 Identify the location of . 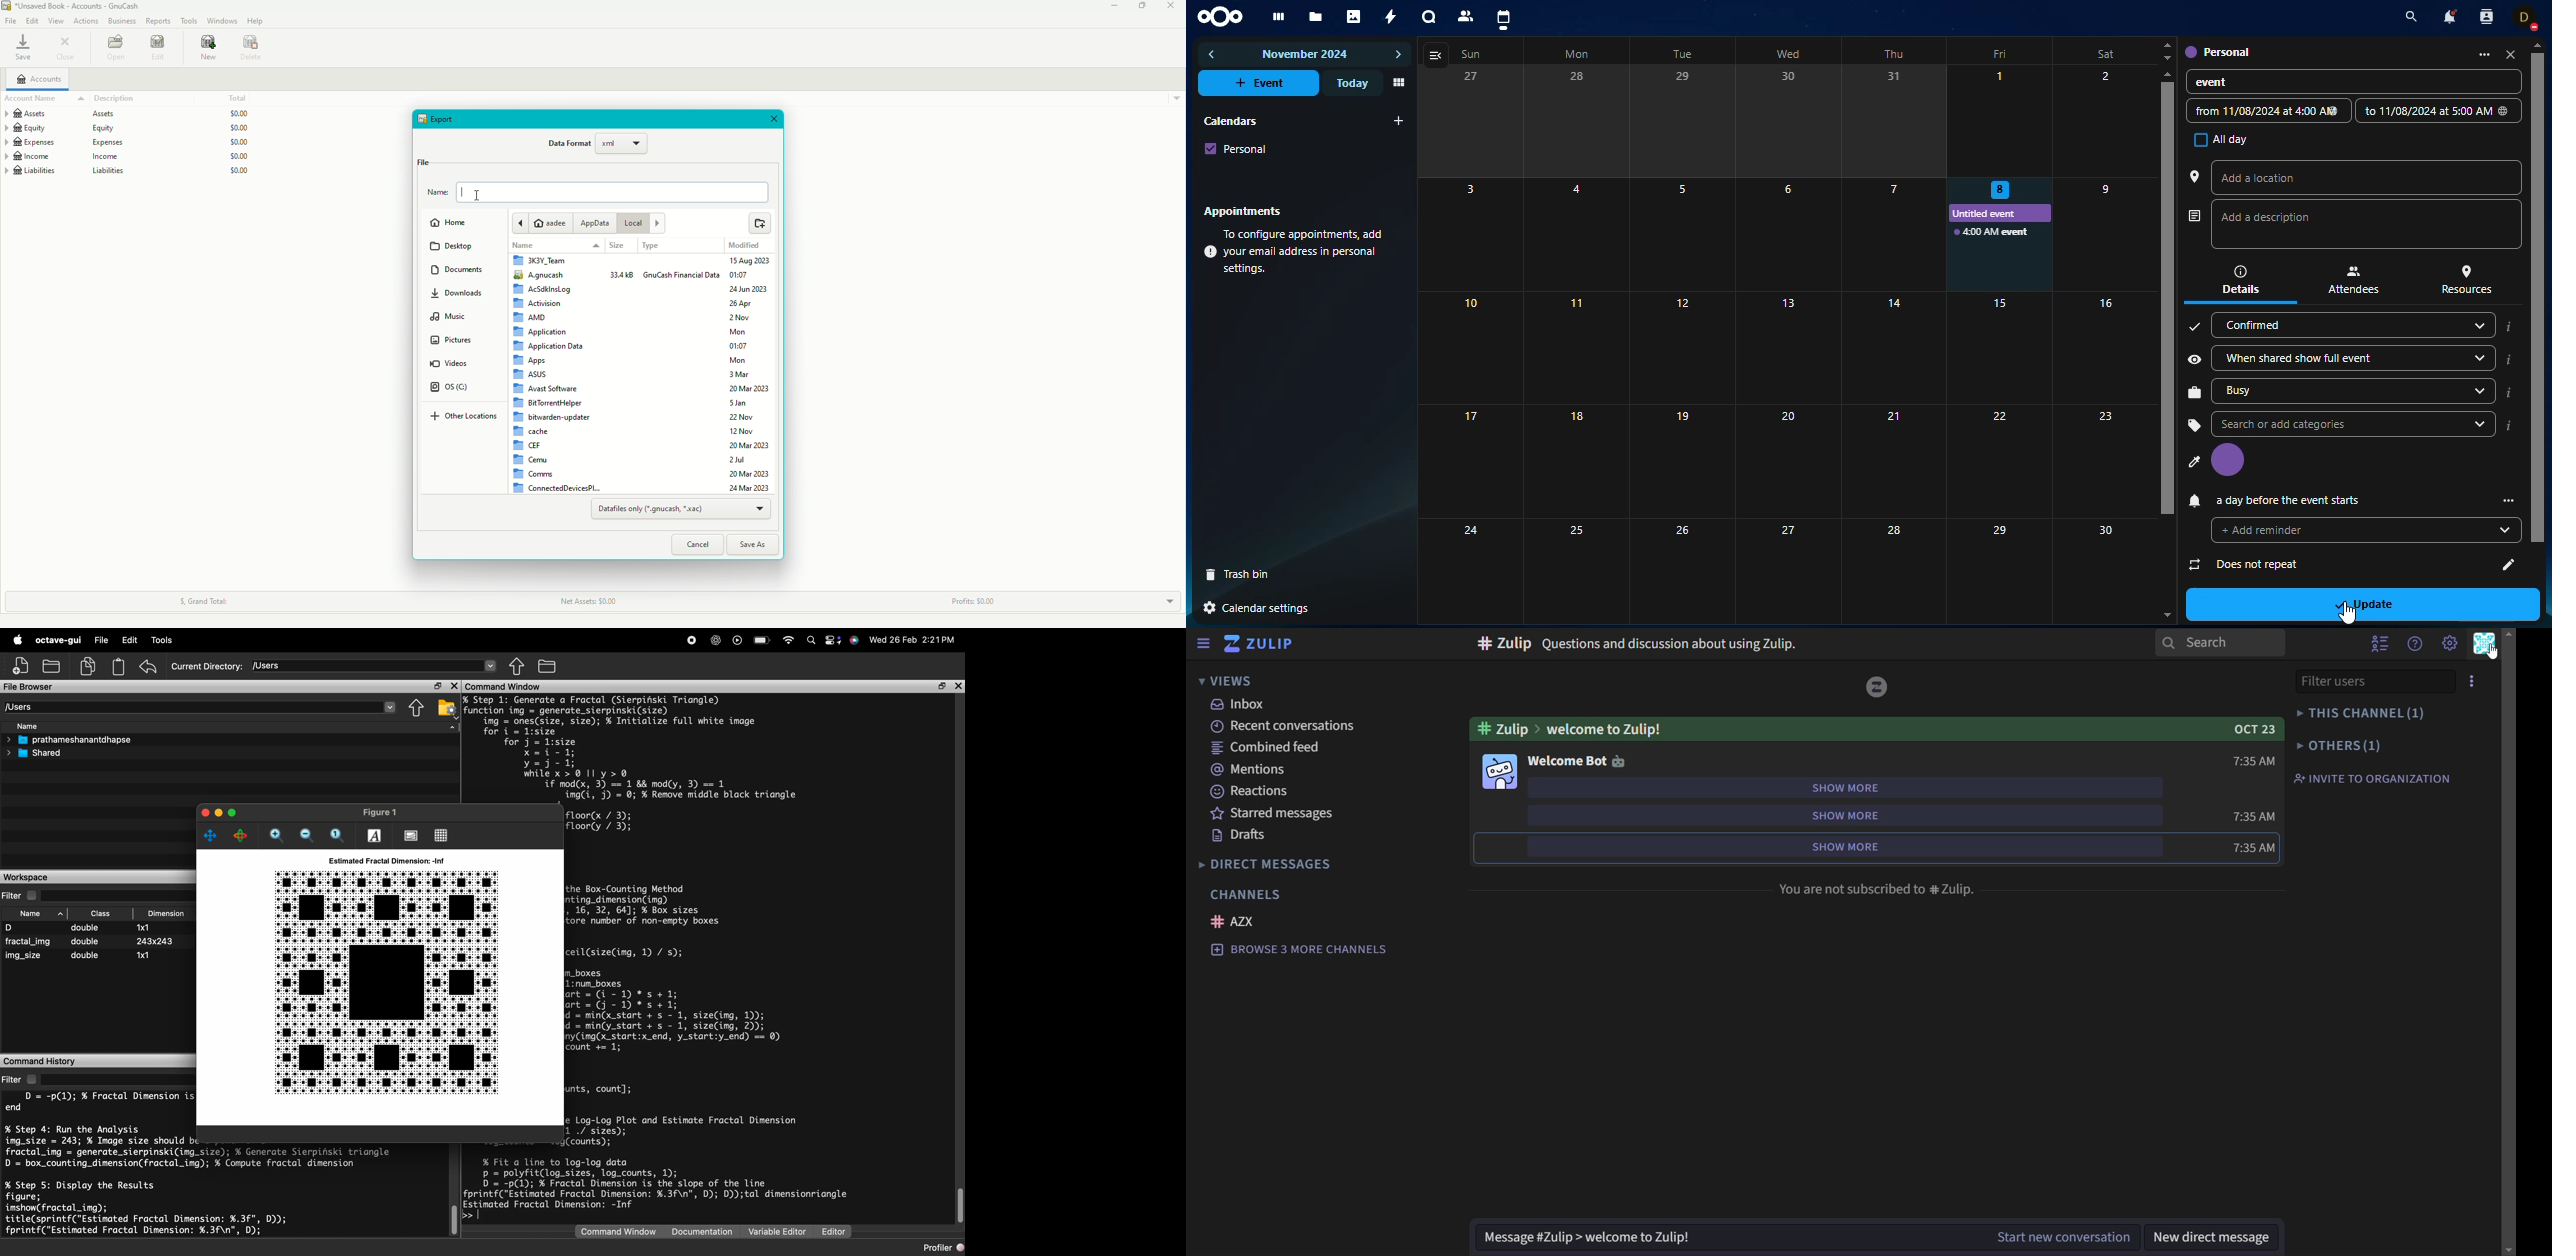
(1892, 234).